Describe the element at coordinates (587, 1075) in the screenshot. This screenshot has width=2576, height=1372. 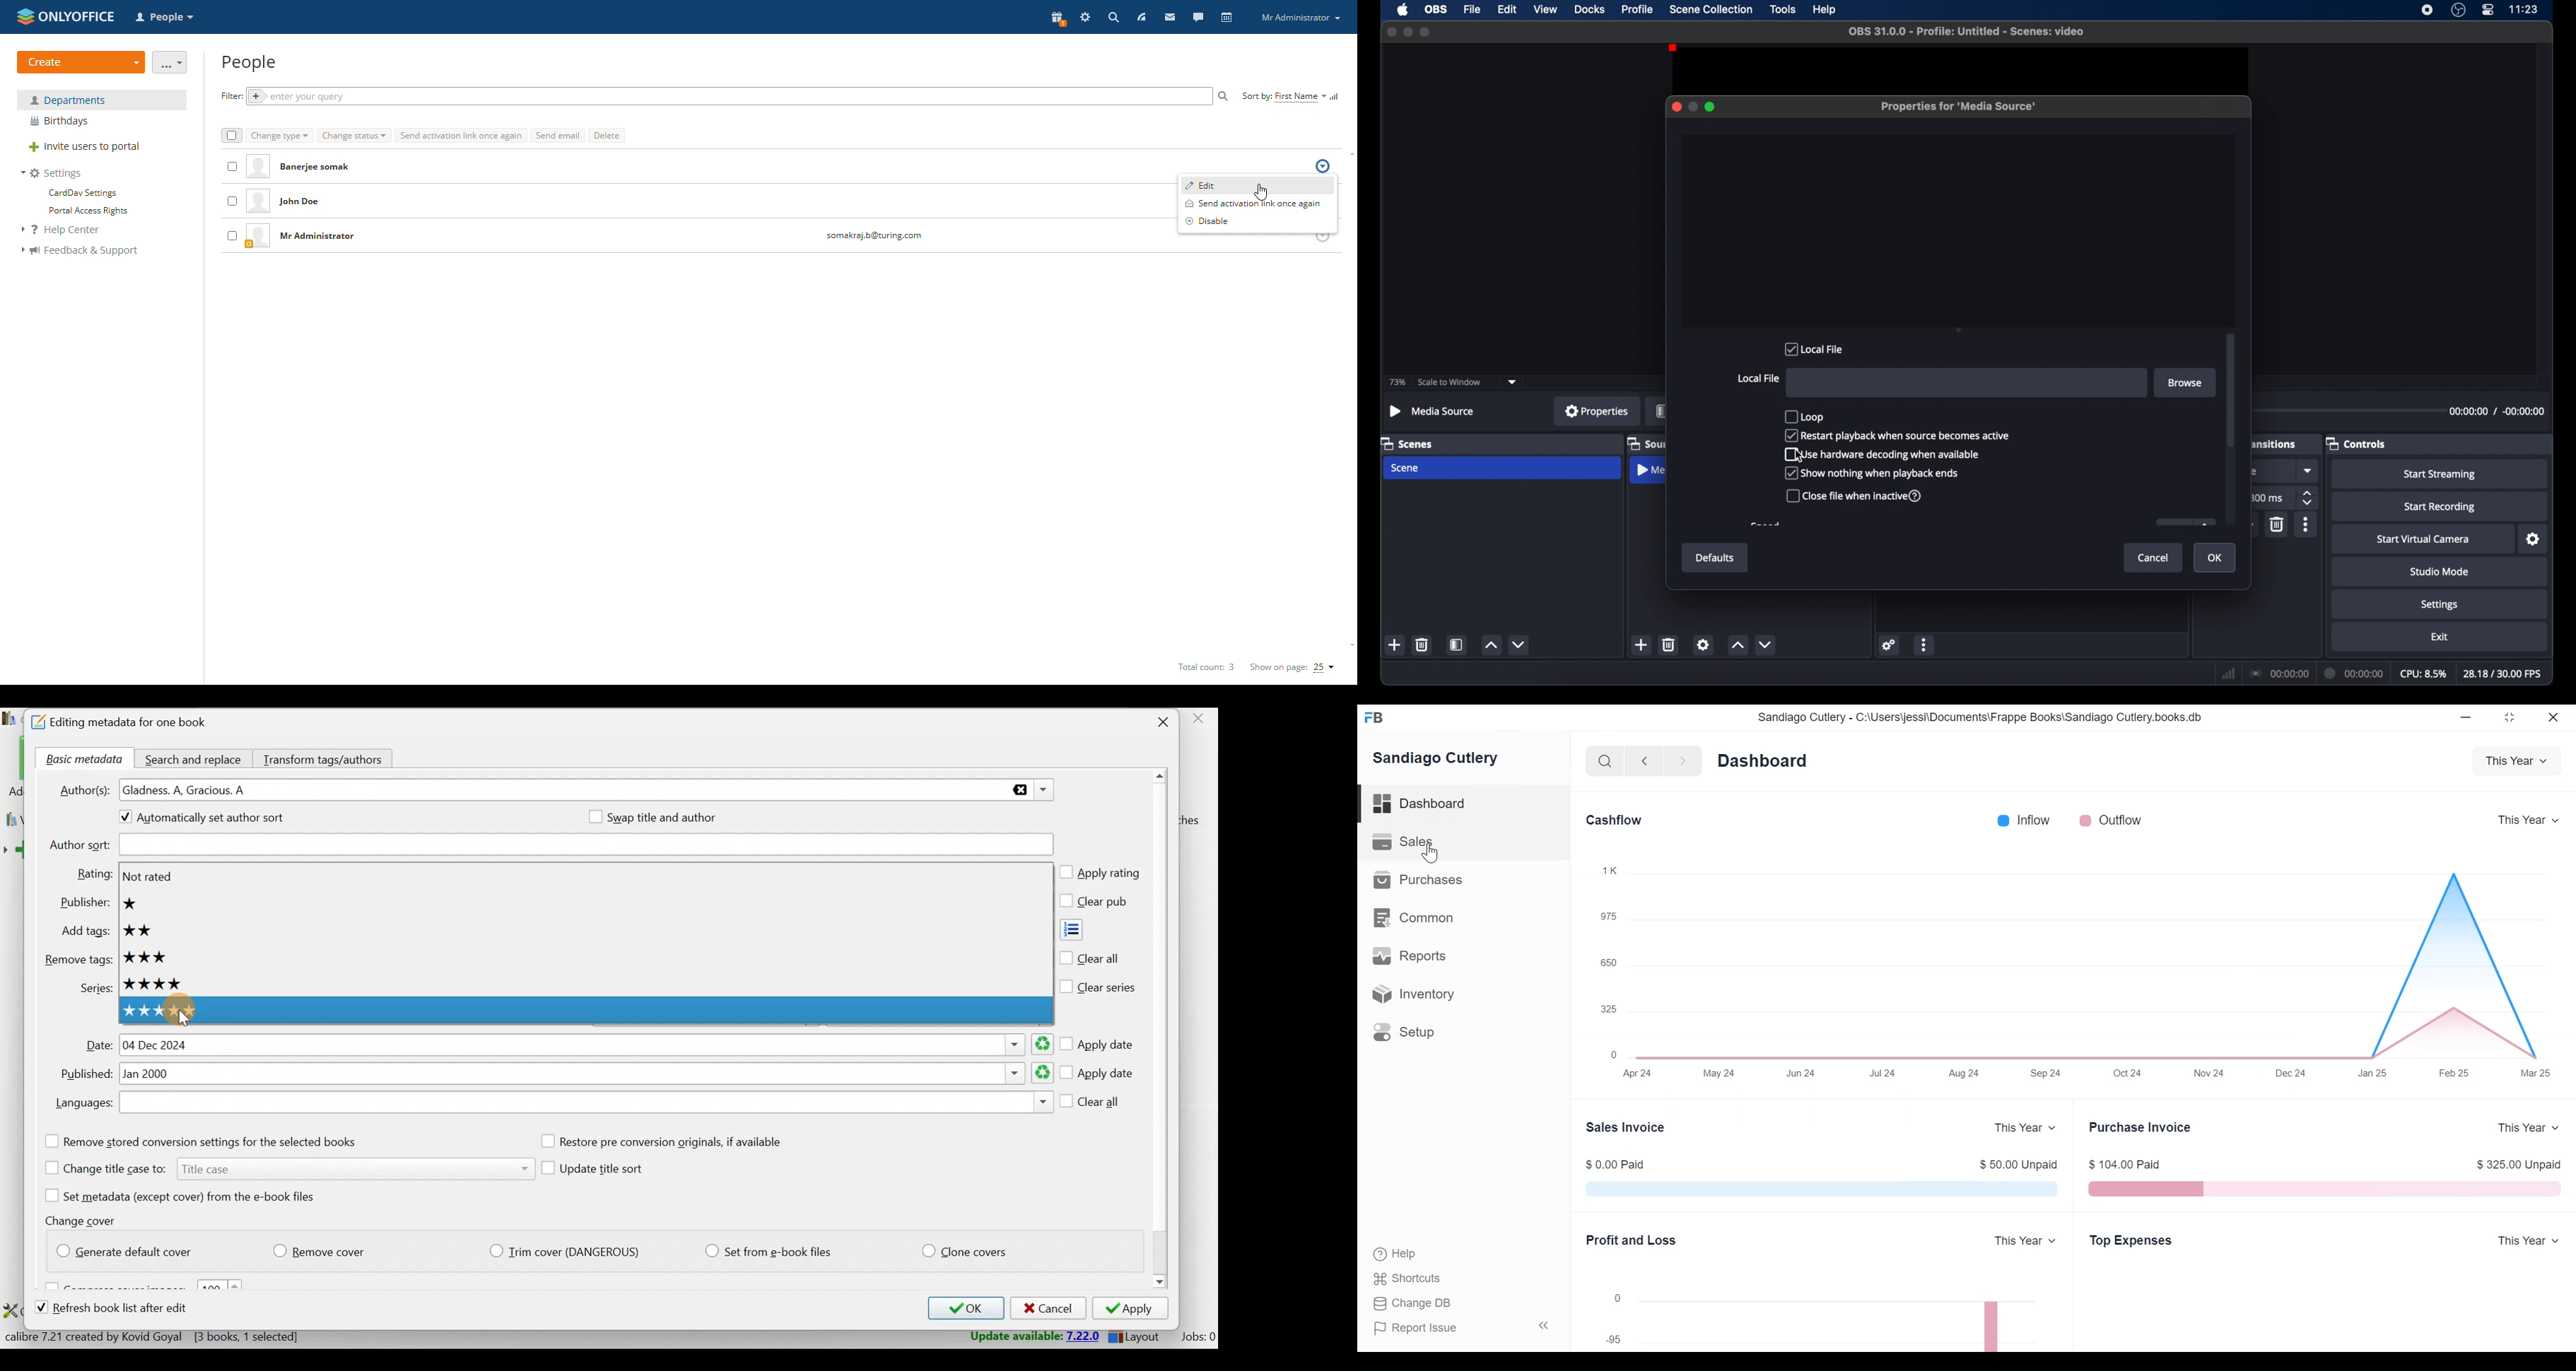
I see `Published` at that location.